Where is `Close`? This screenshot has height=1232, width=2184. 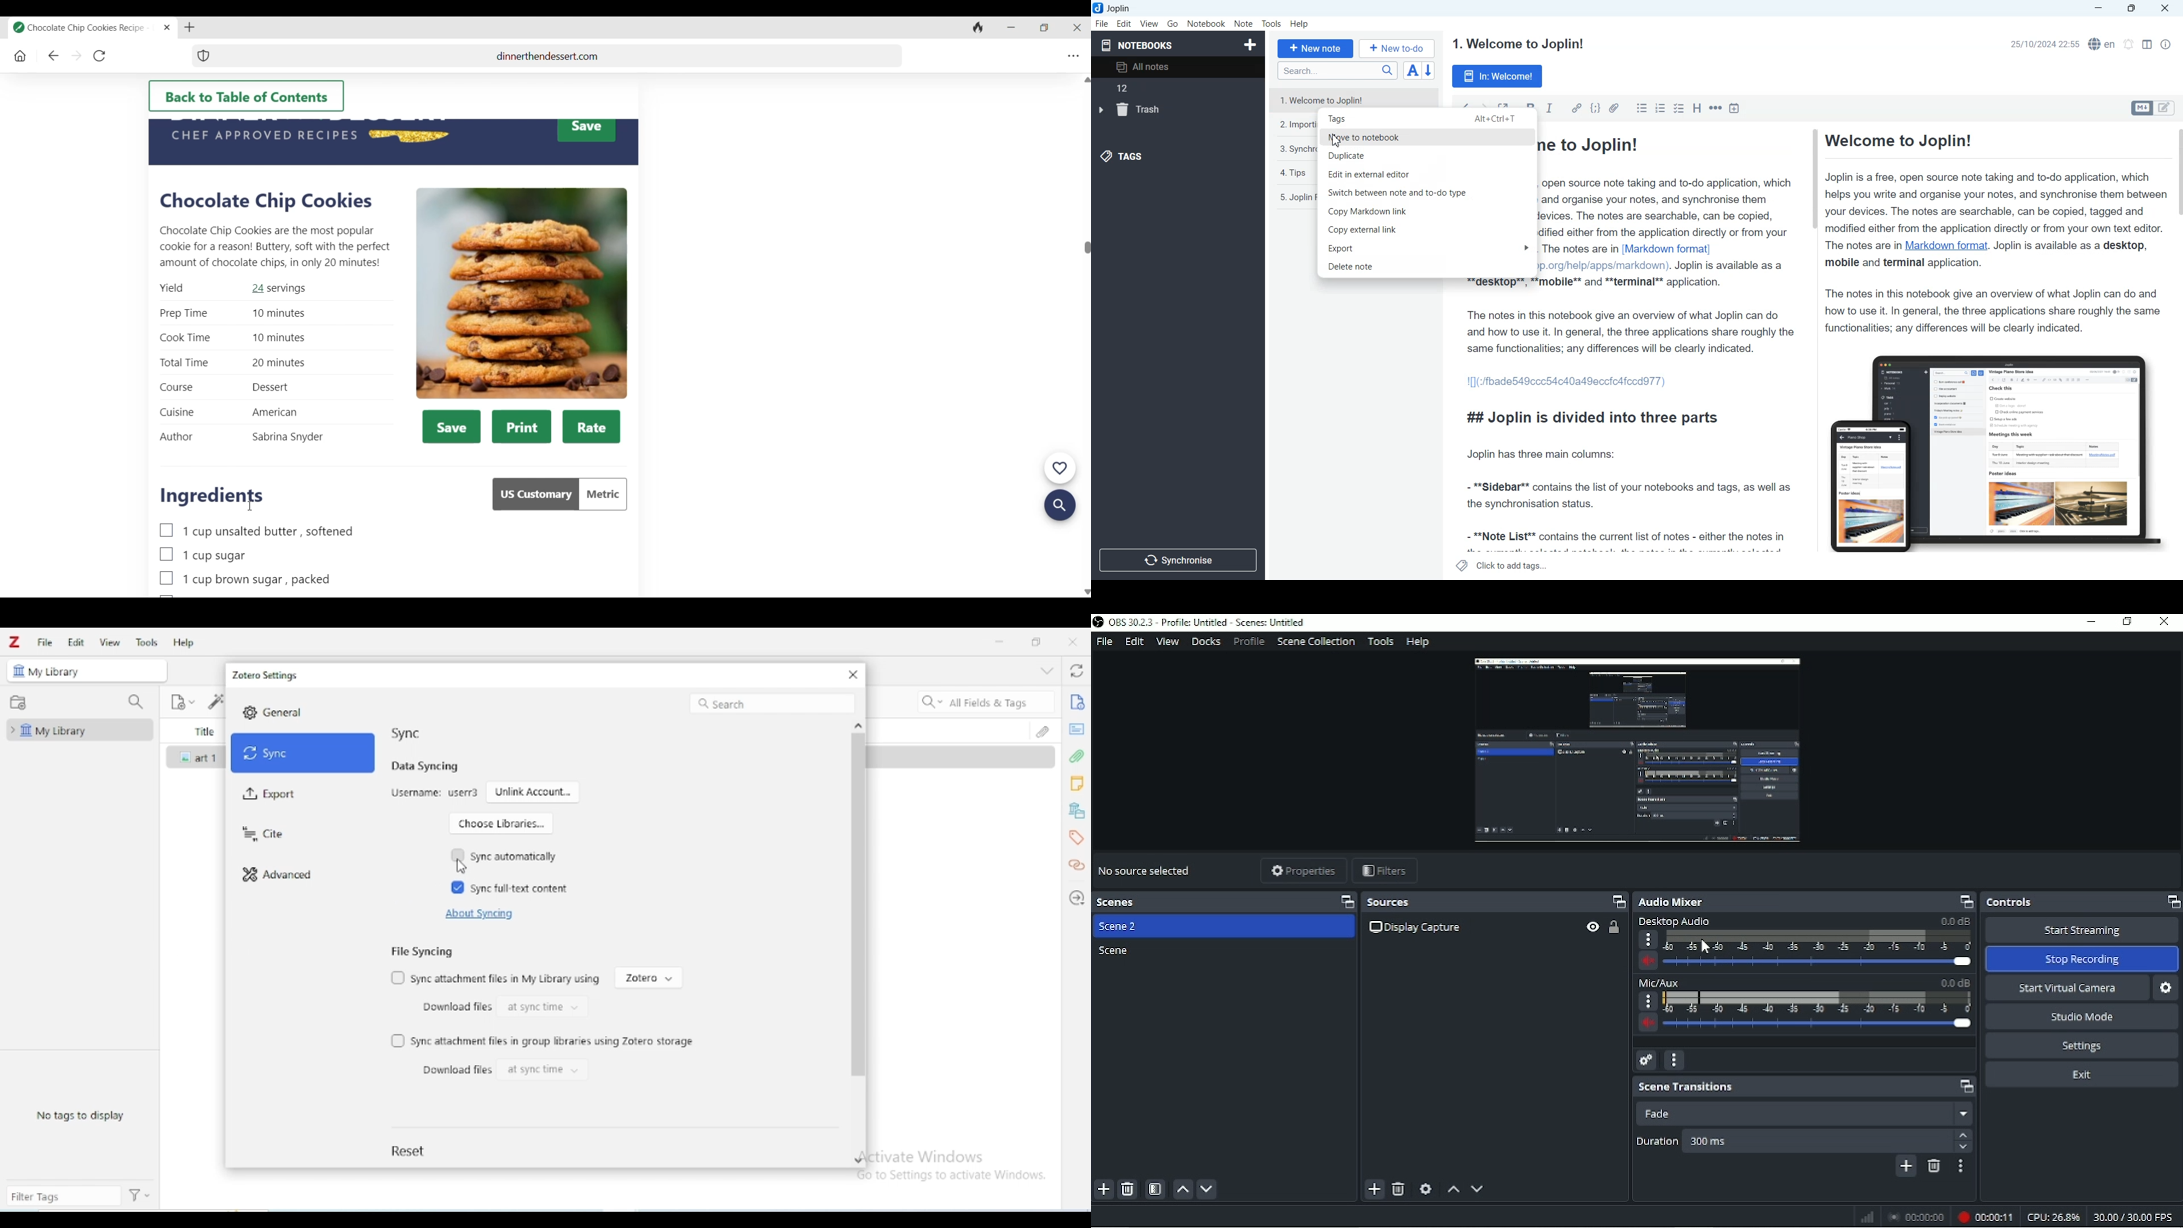 Close is located at coordinates (2164, 9).